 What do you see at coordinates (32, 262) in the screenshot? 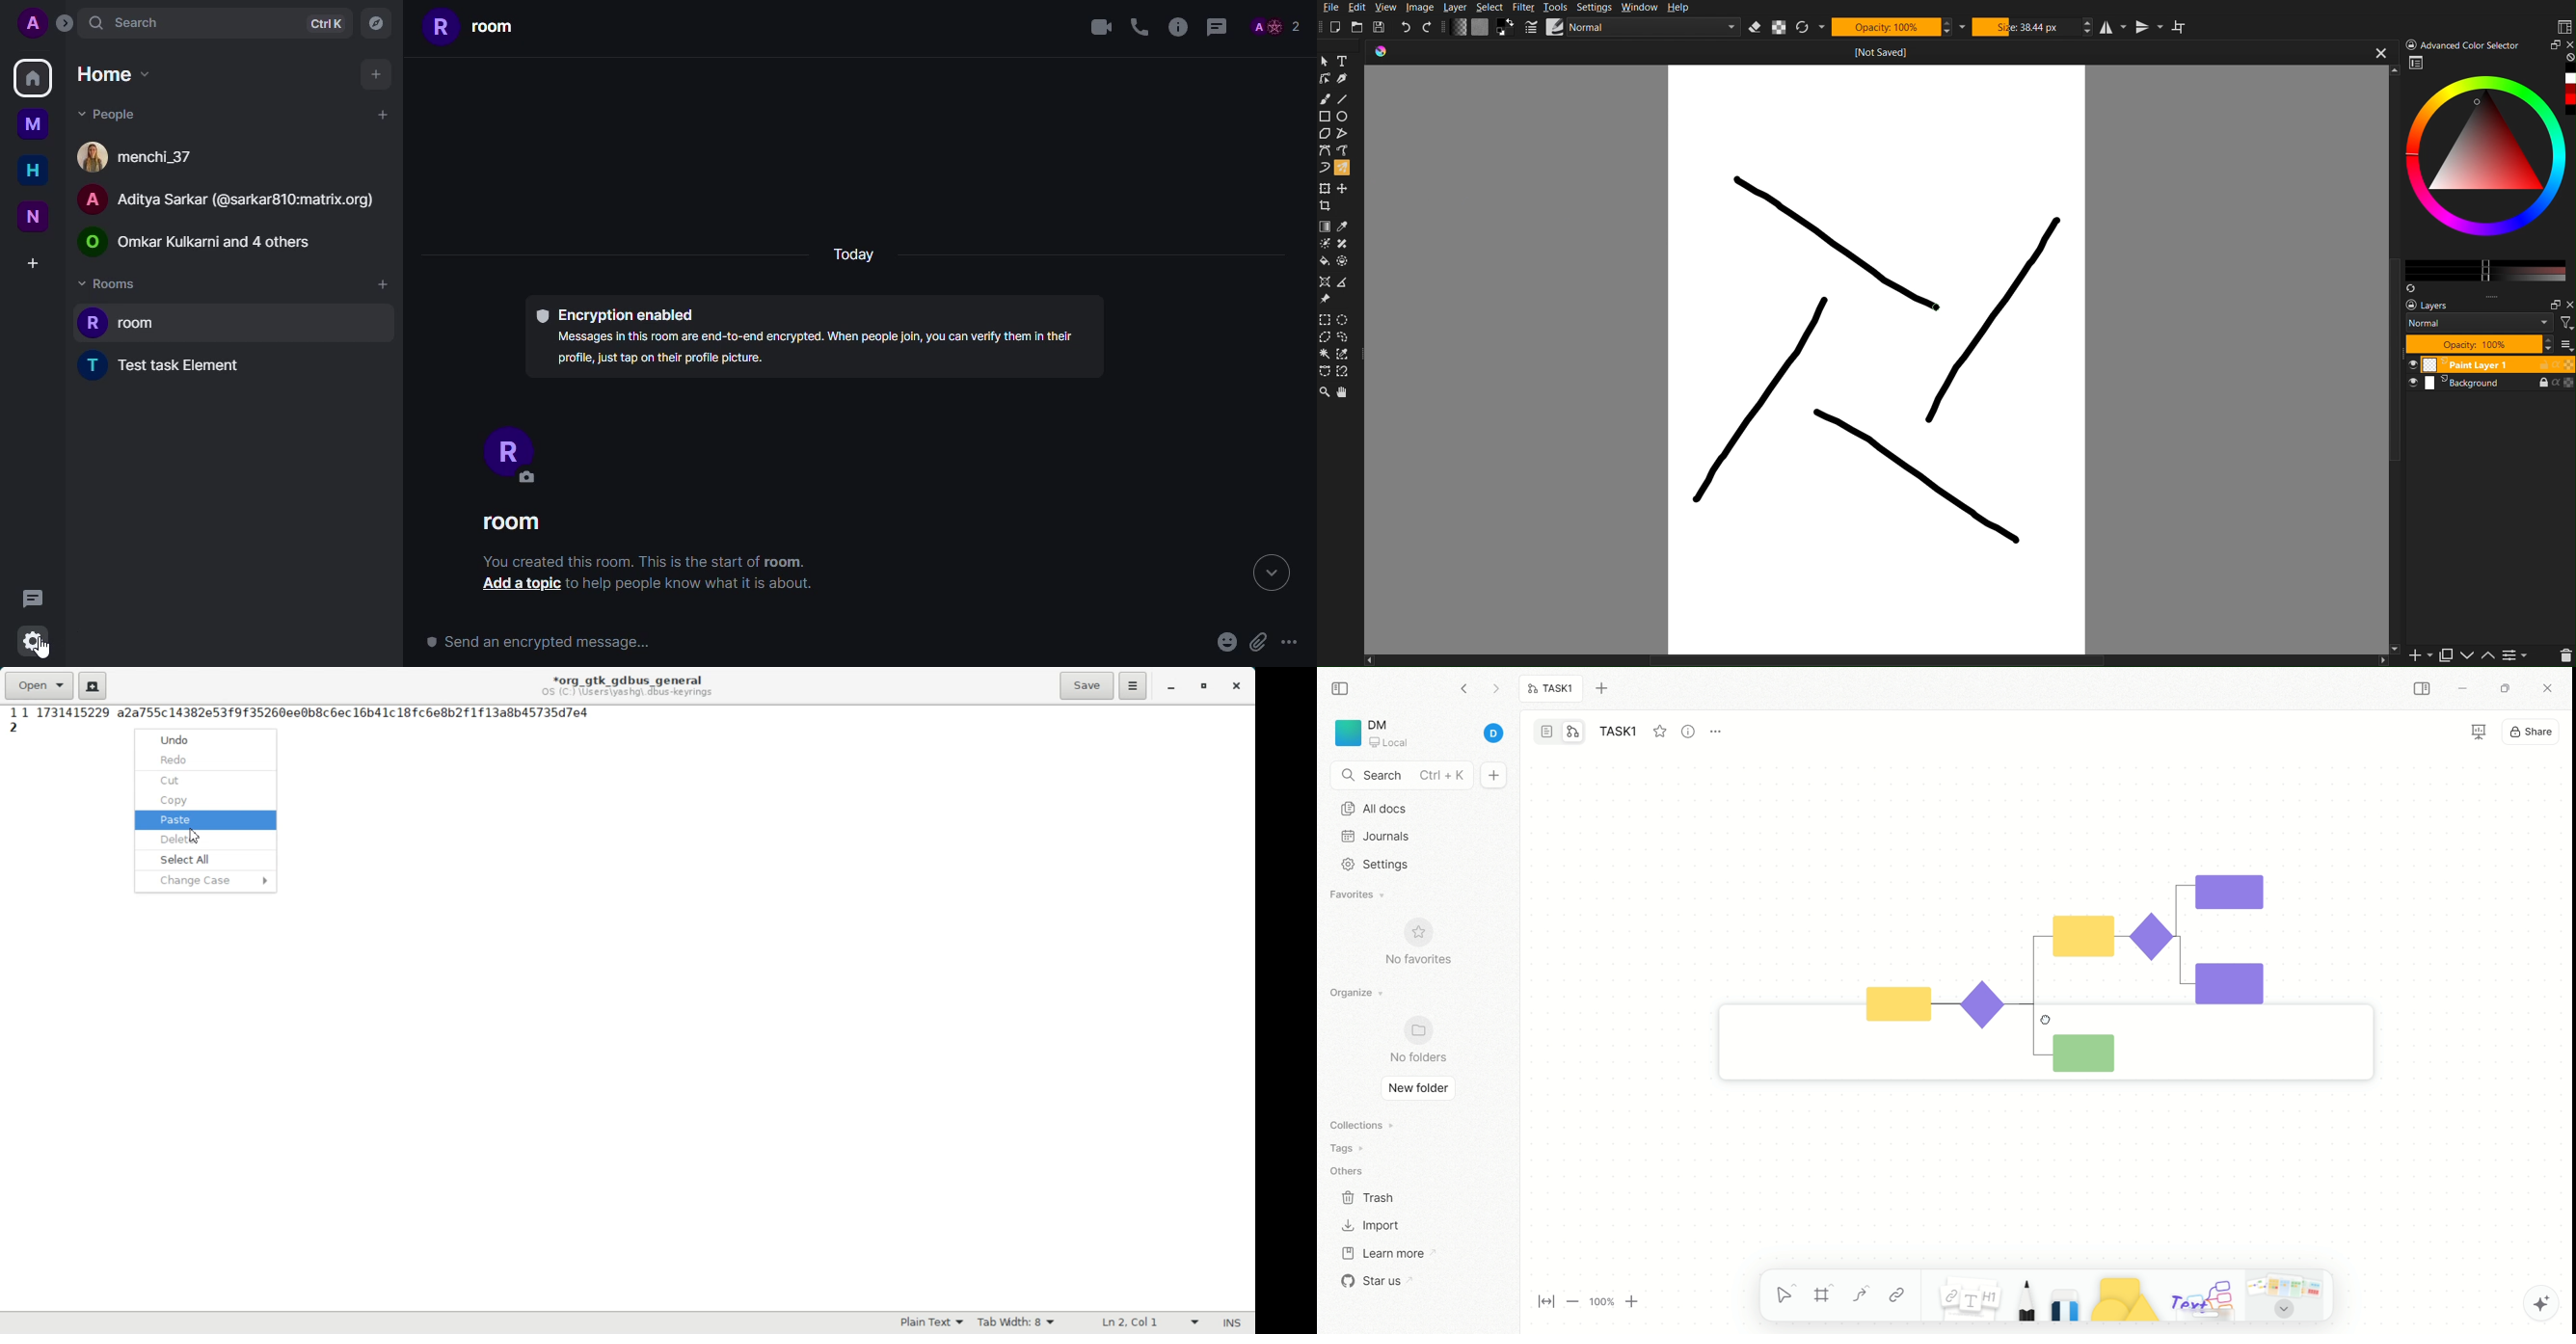
I see `create a space` at bounding box center [32, 262].